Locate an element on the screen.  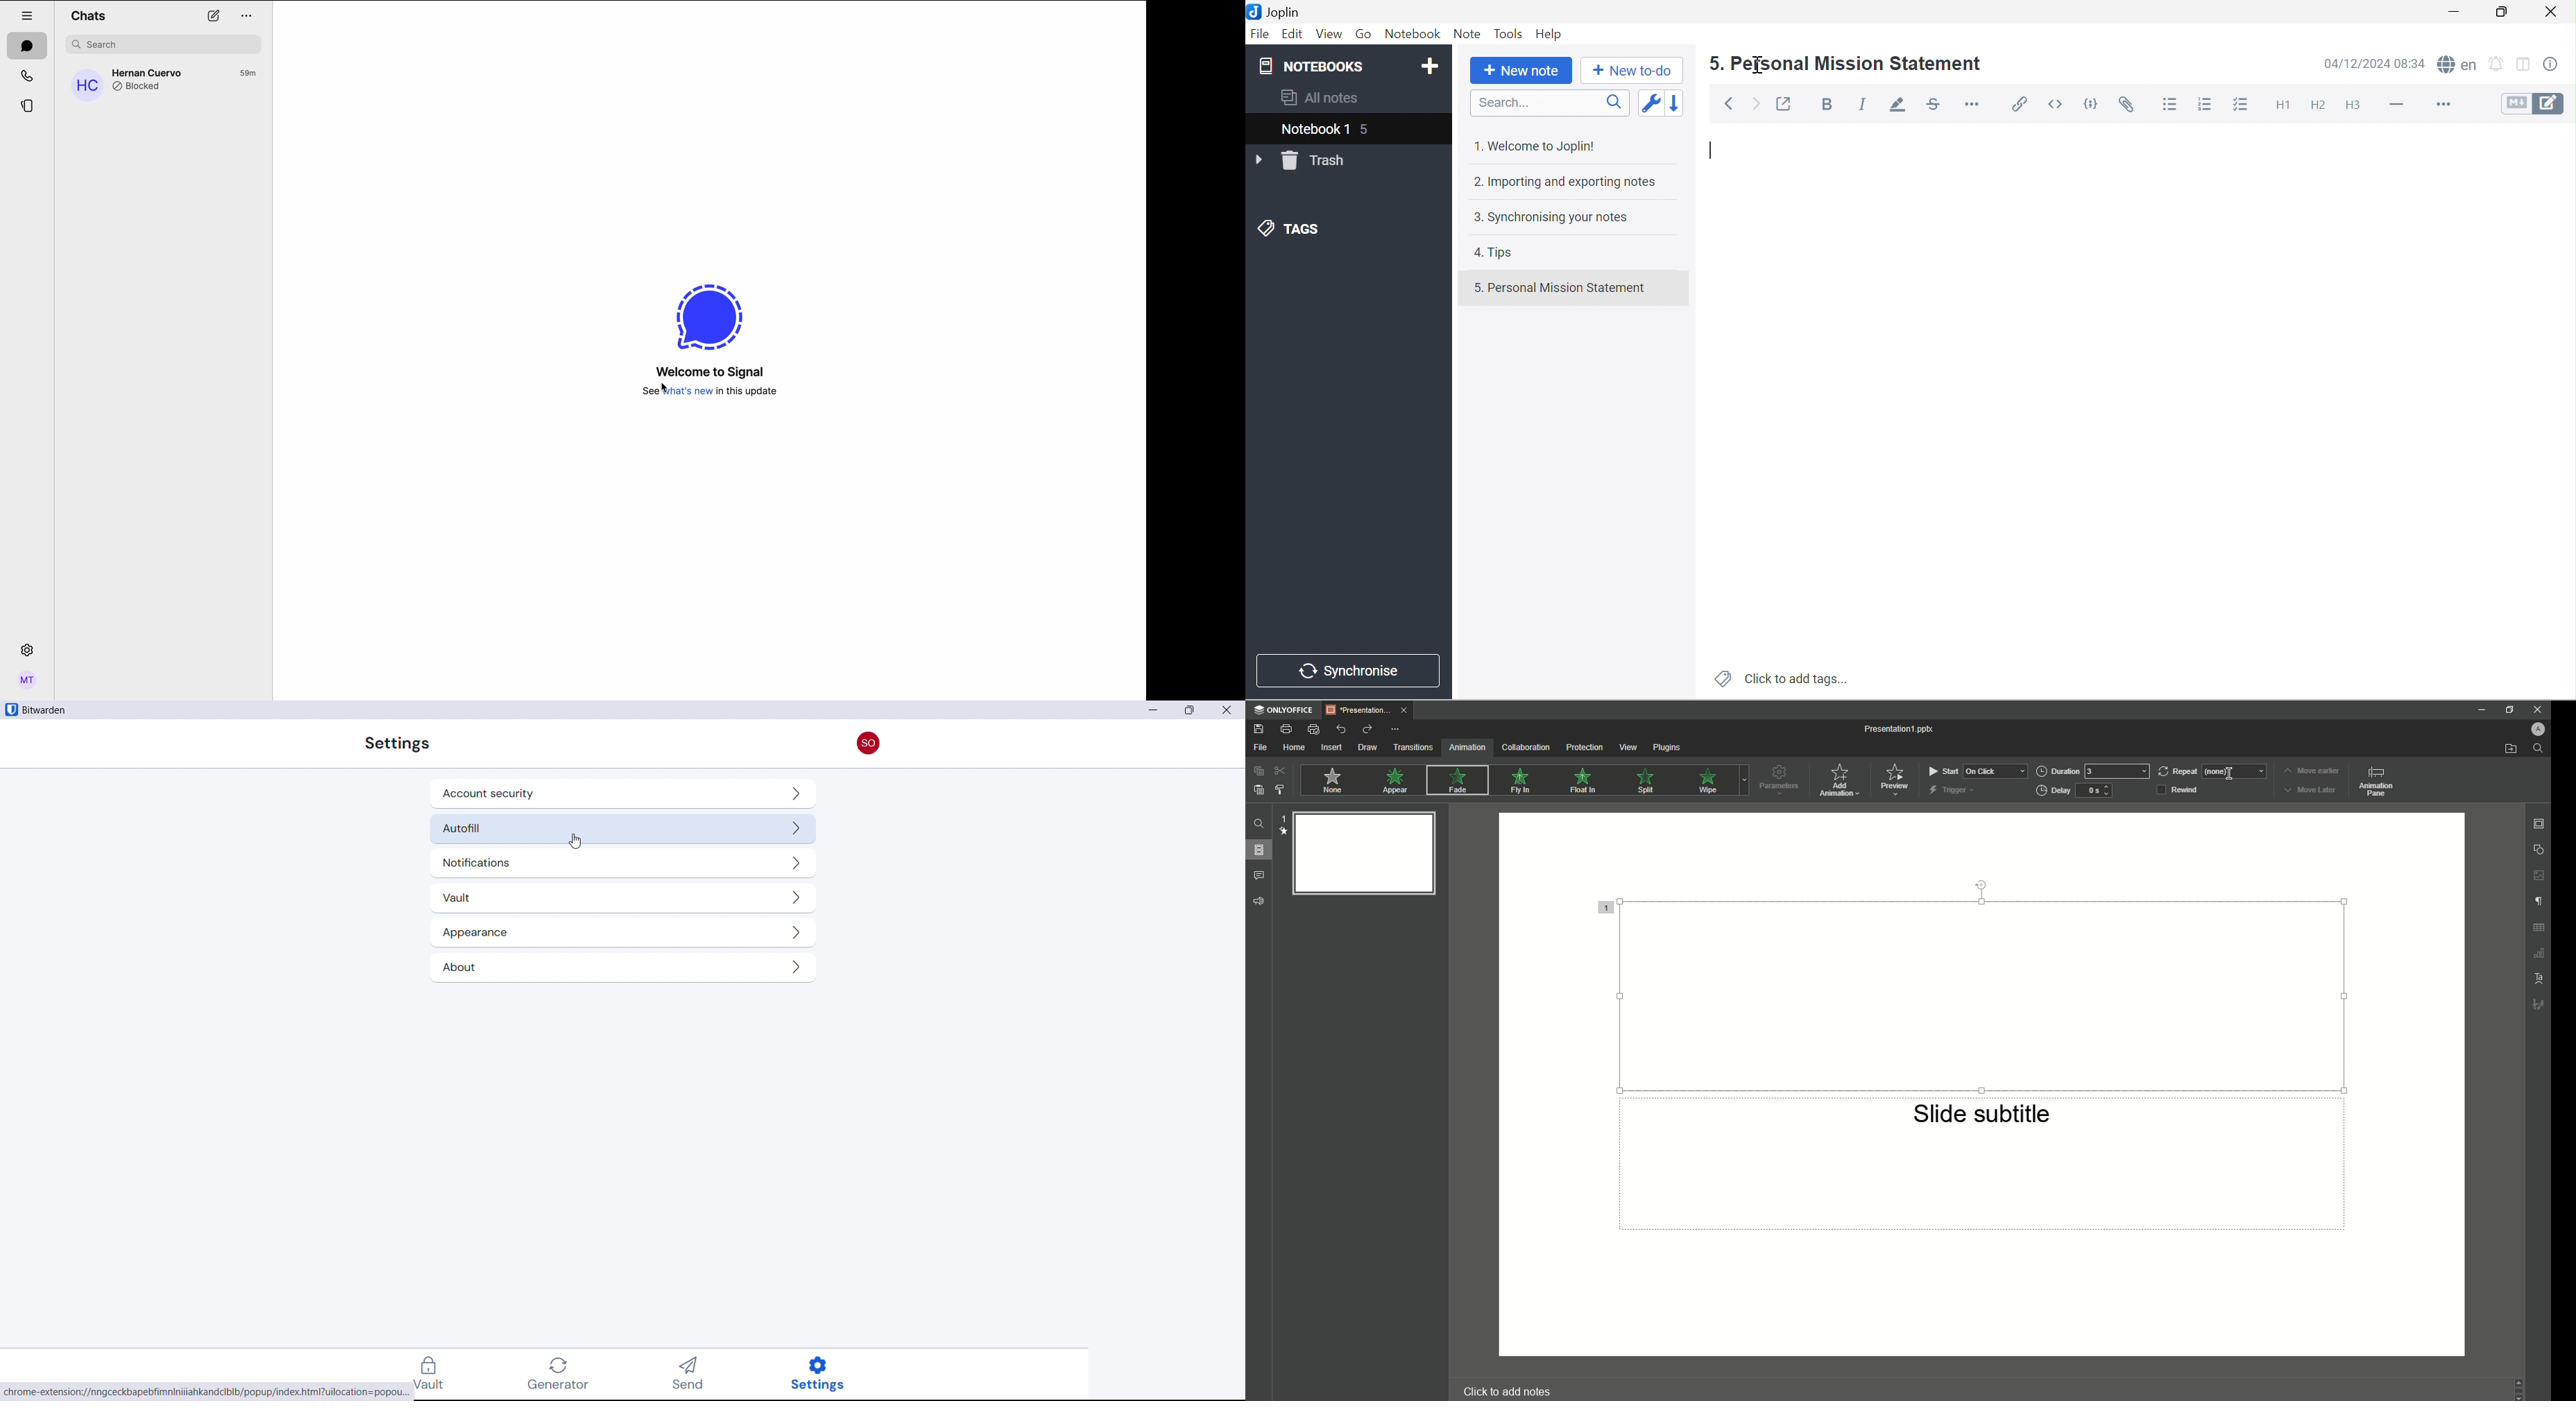
Heading 1 is located at coordinates (2288, 104).